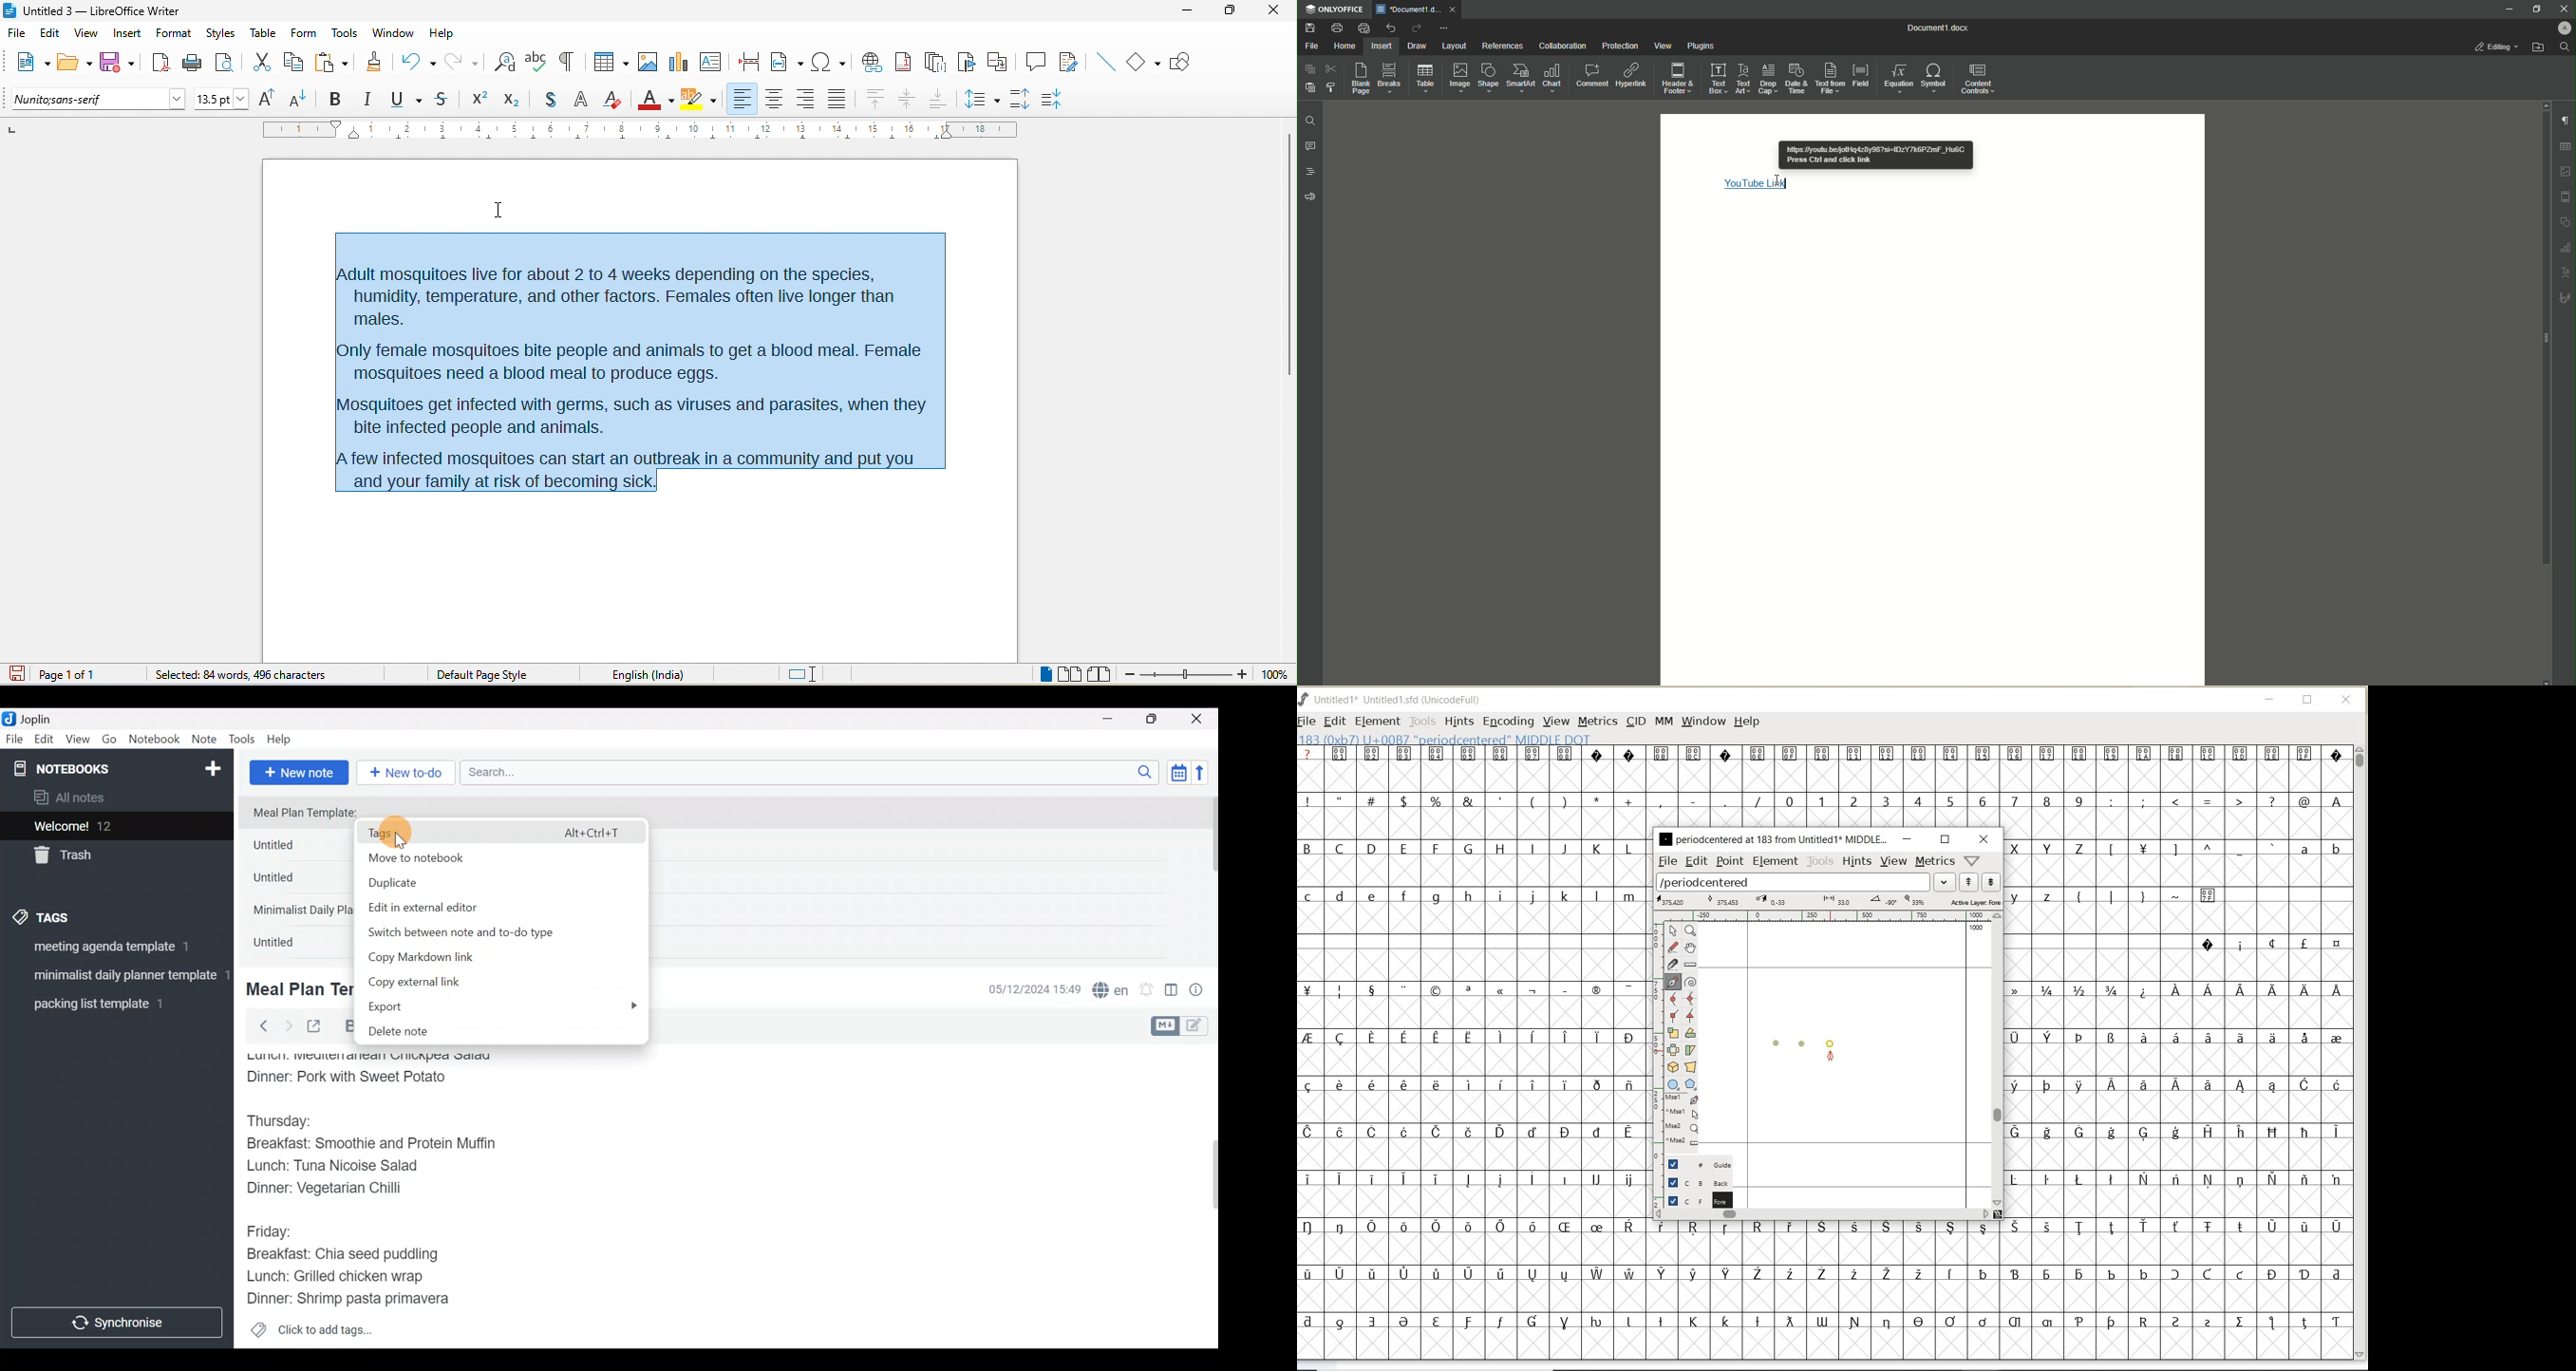 This screenshot has height=1372, width=2576. I want to click on Maximize, so click(1160, 719).